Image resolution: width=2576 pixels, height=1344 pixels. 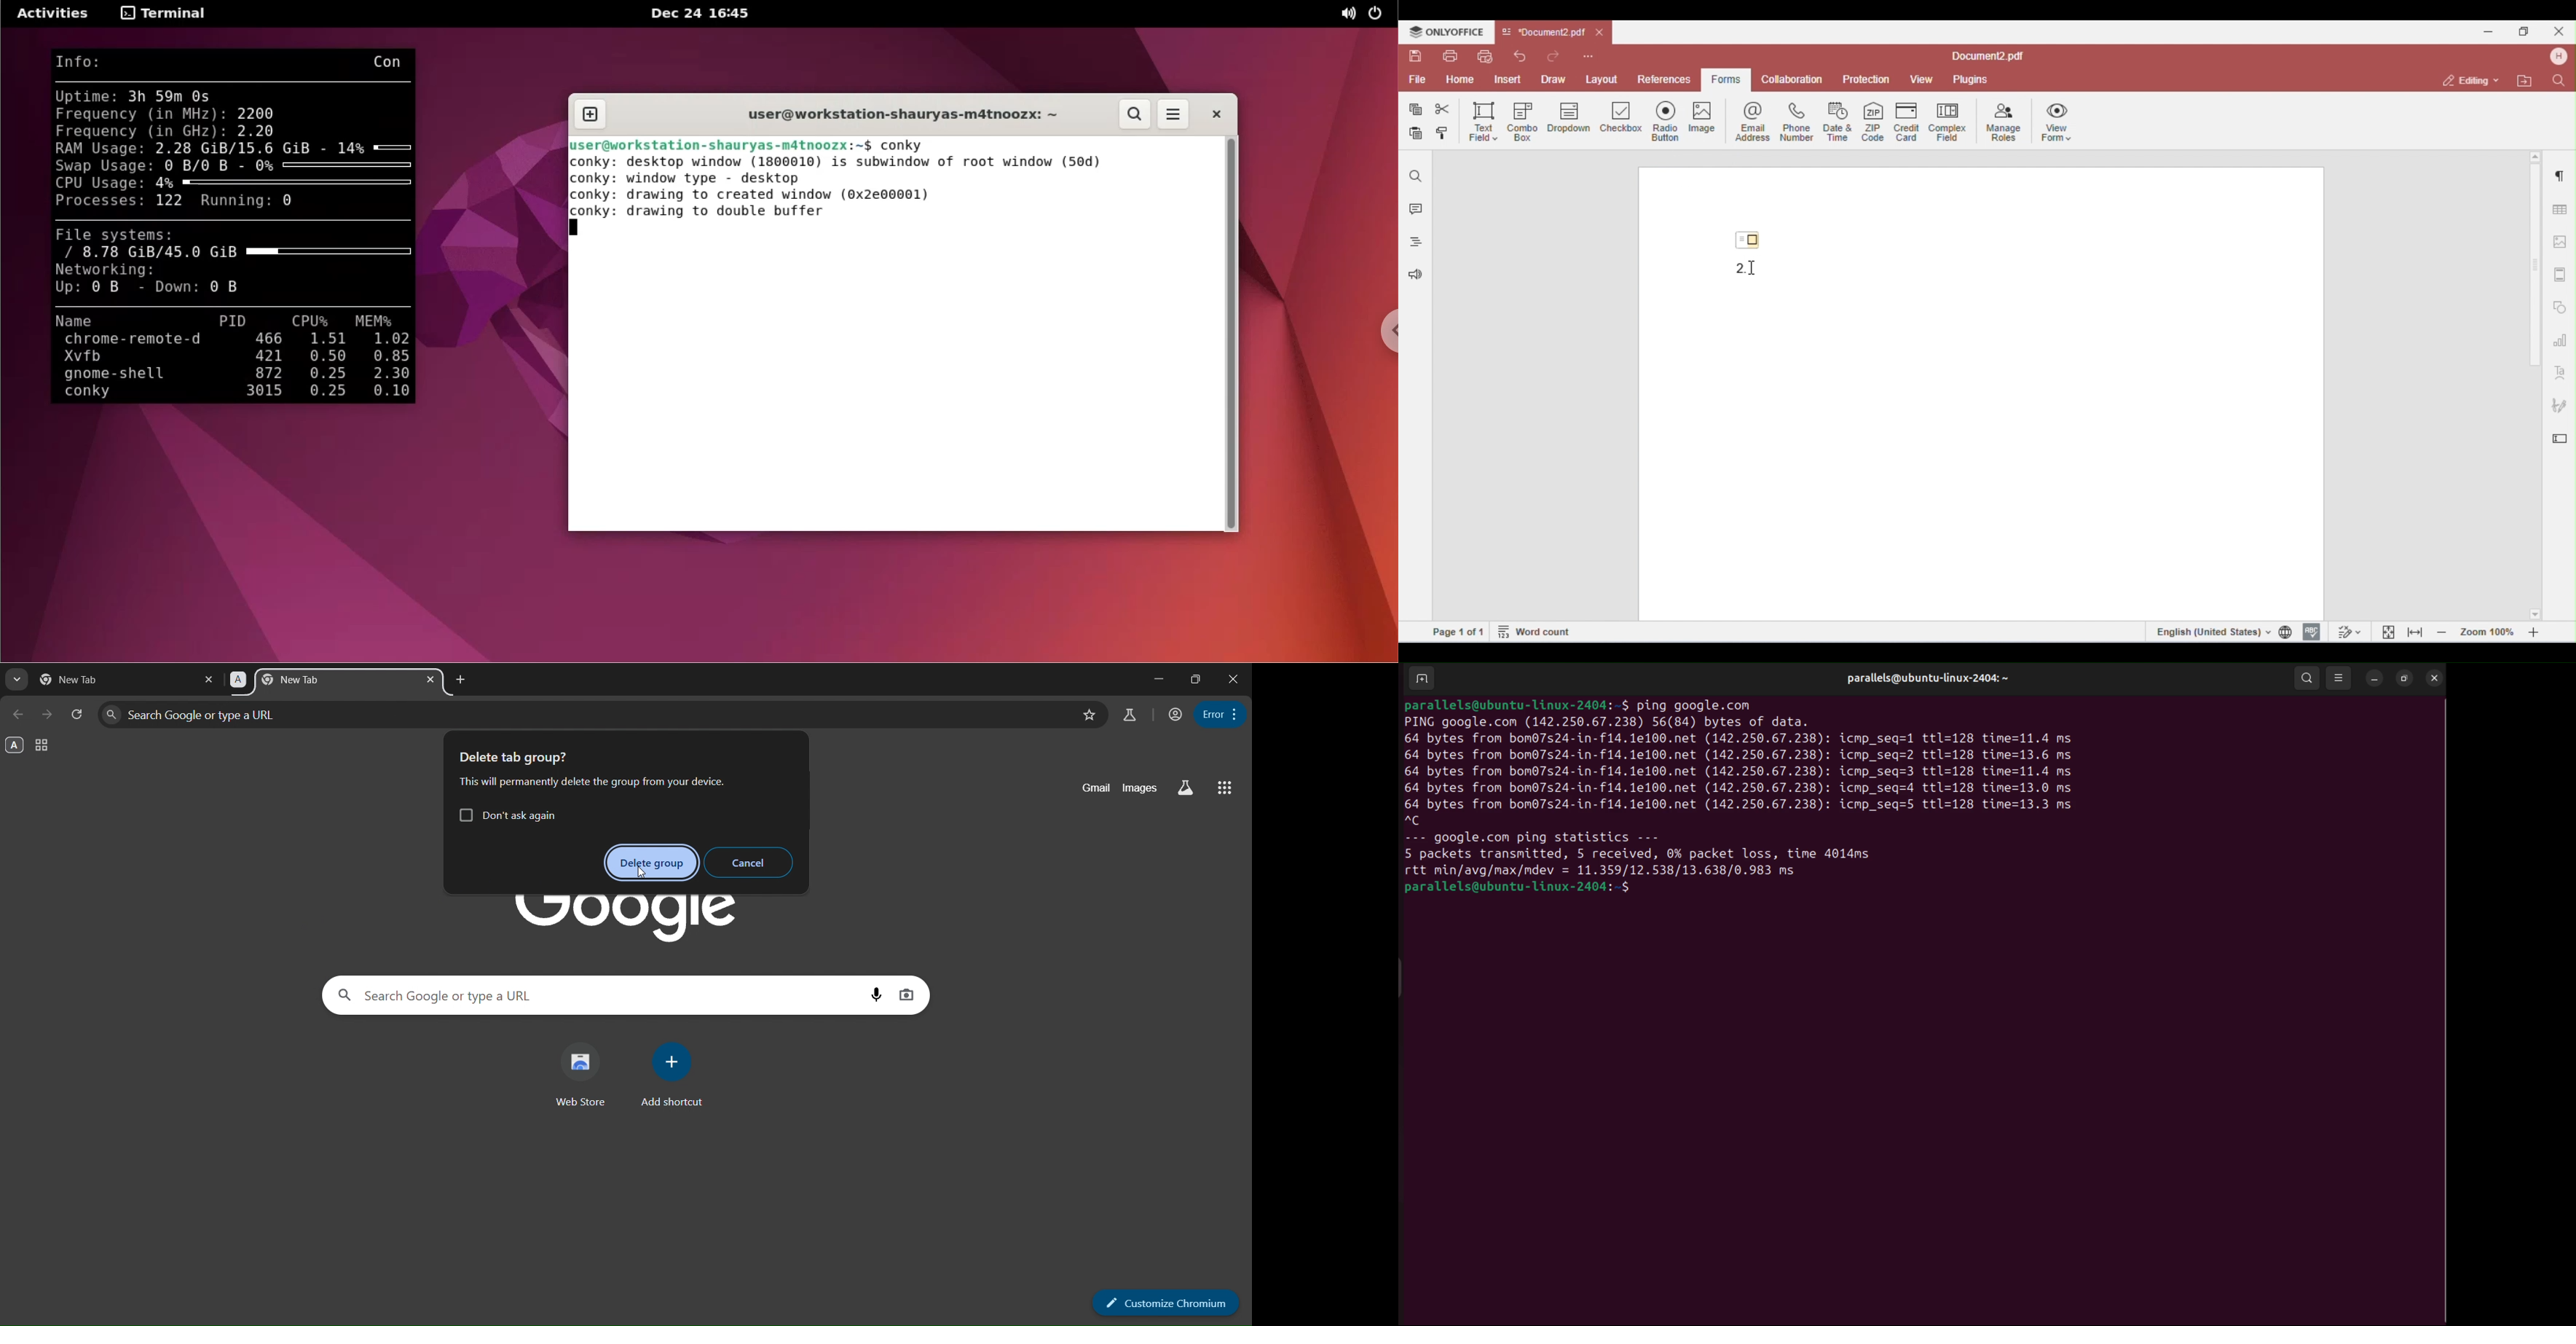 What do you see at coordinates (1719, 854) in the screenshot?
I see `0% packet loss` at bounding box center [1719, 854].